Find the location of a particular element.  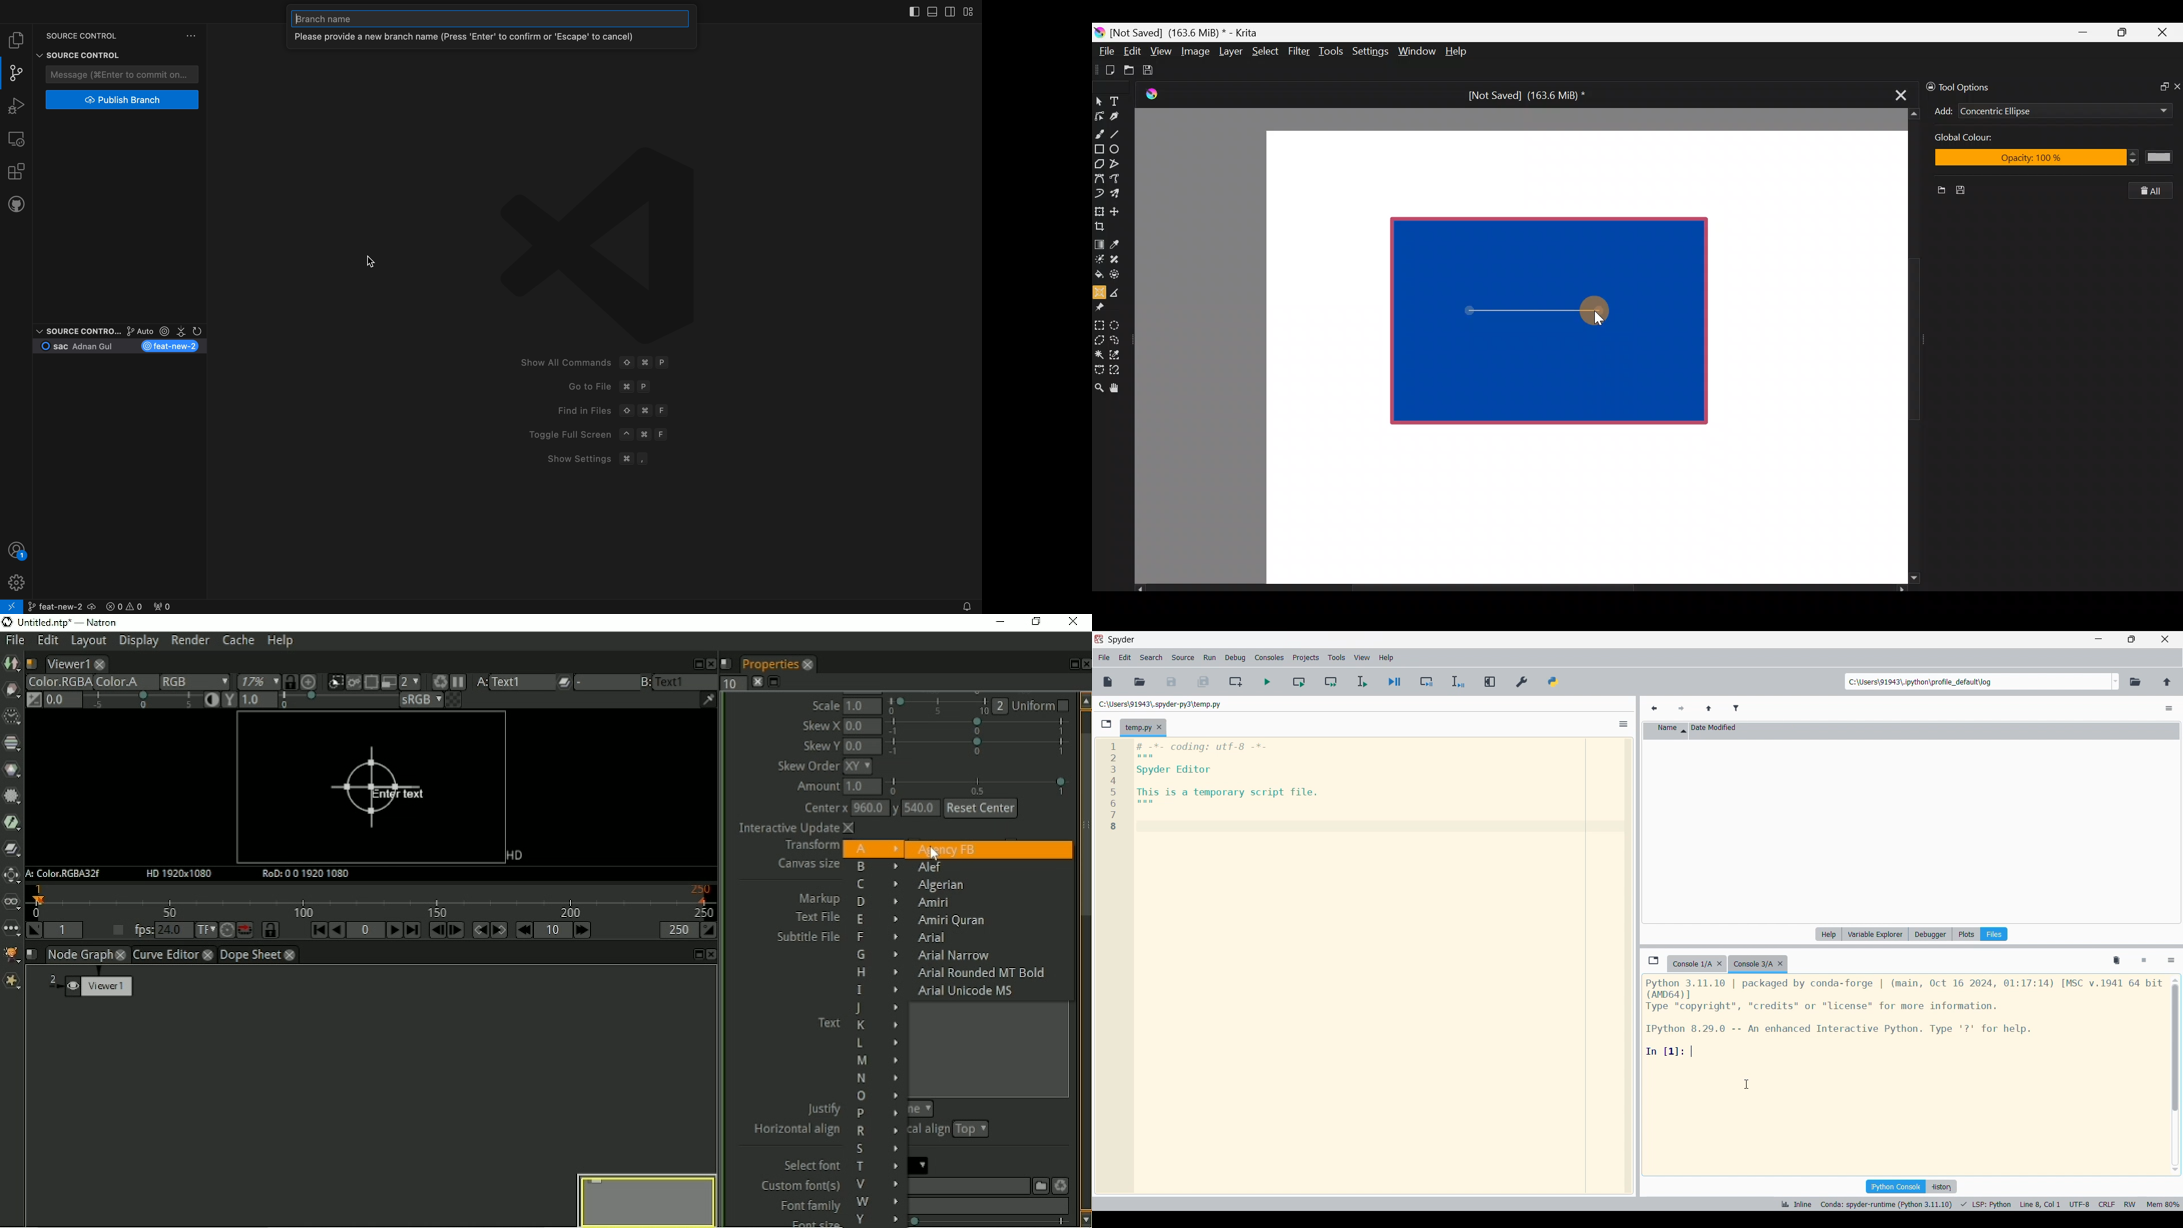

Close is located at coordinates (2164, 35).